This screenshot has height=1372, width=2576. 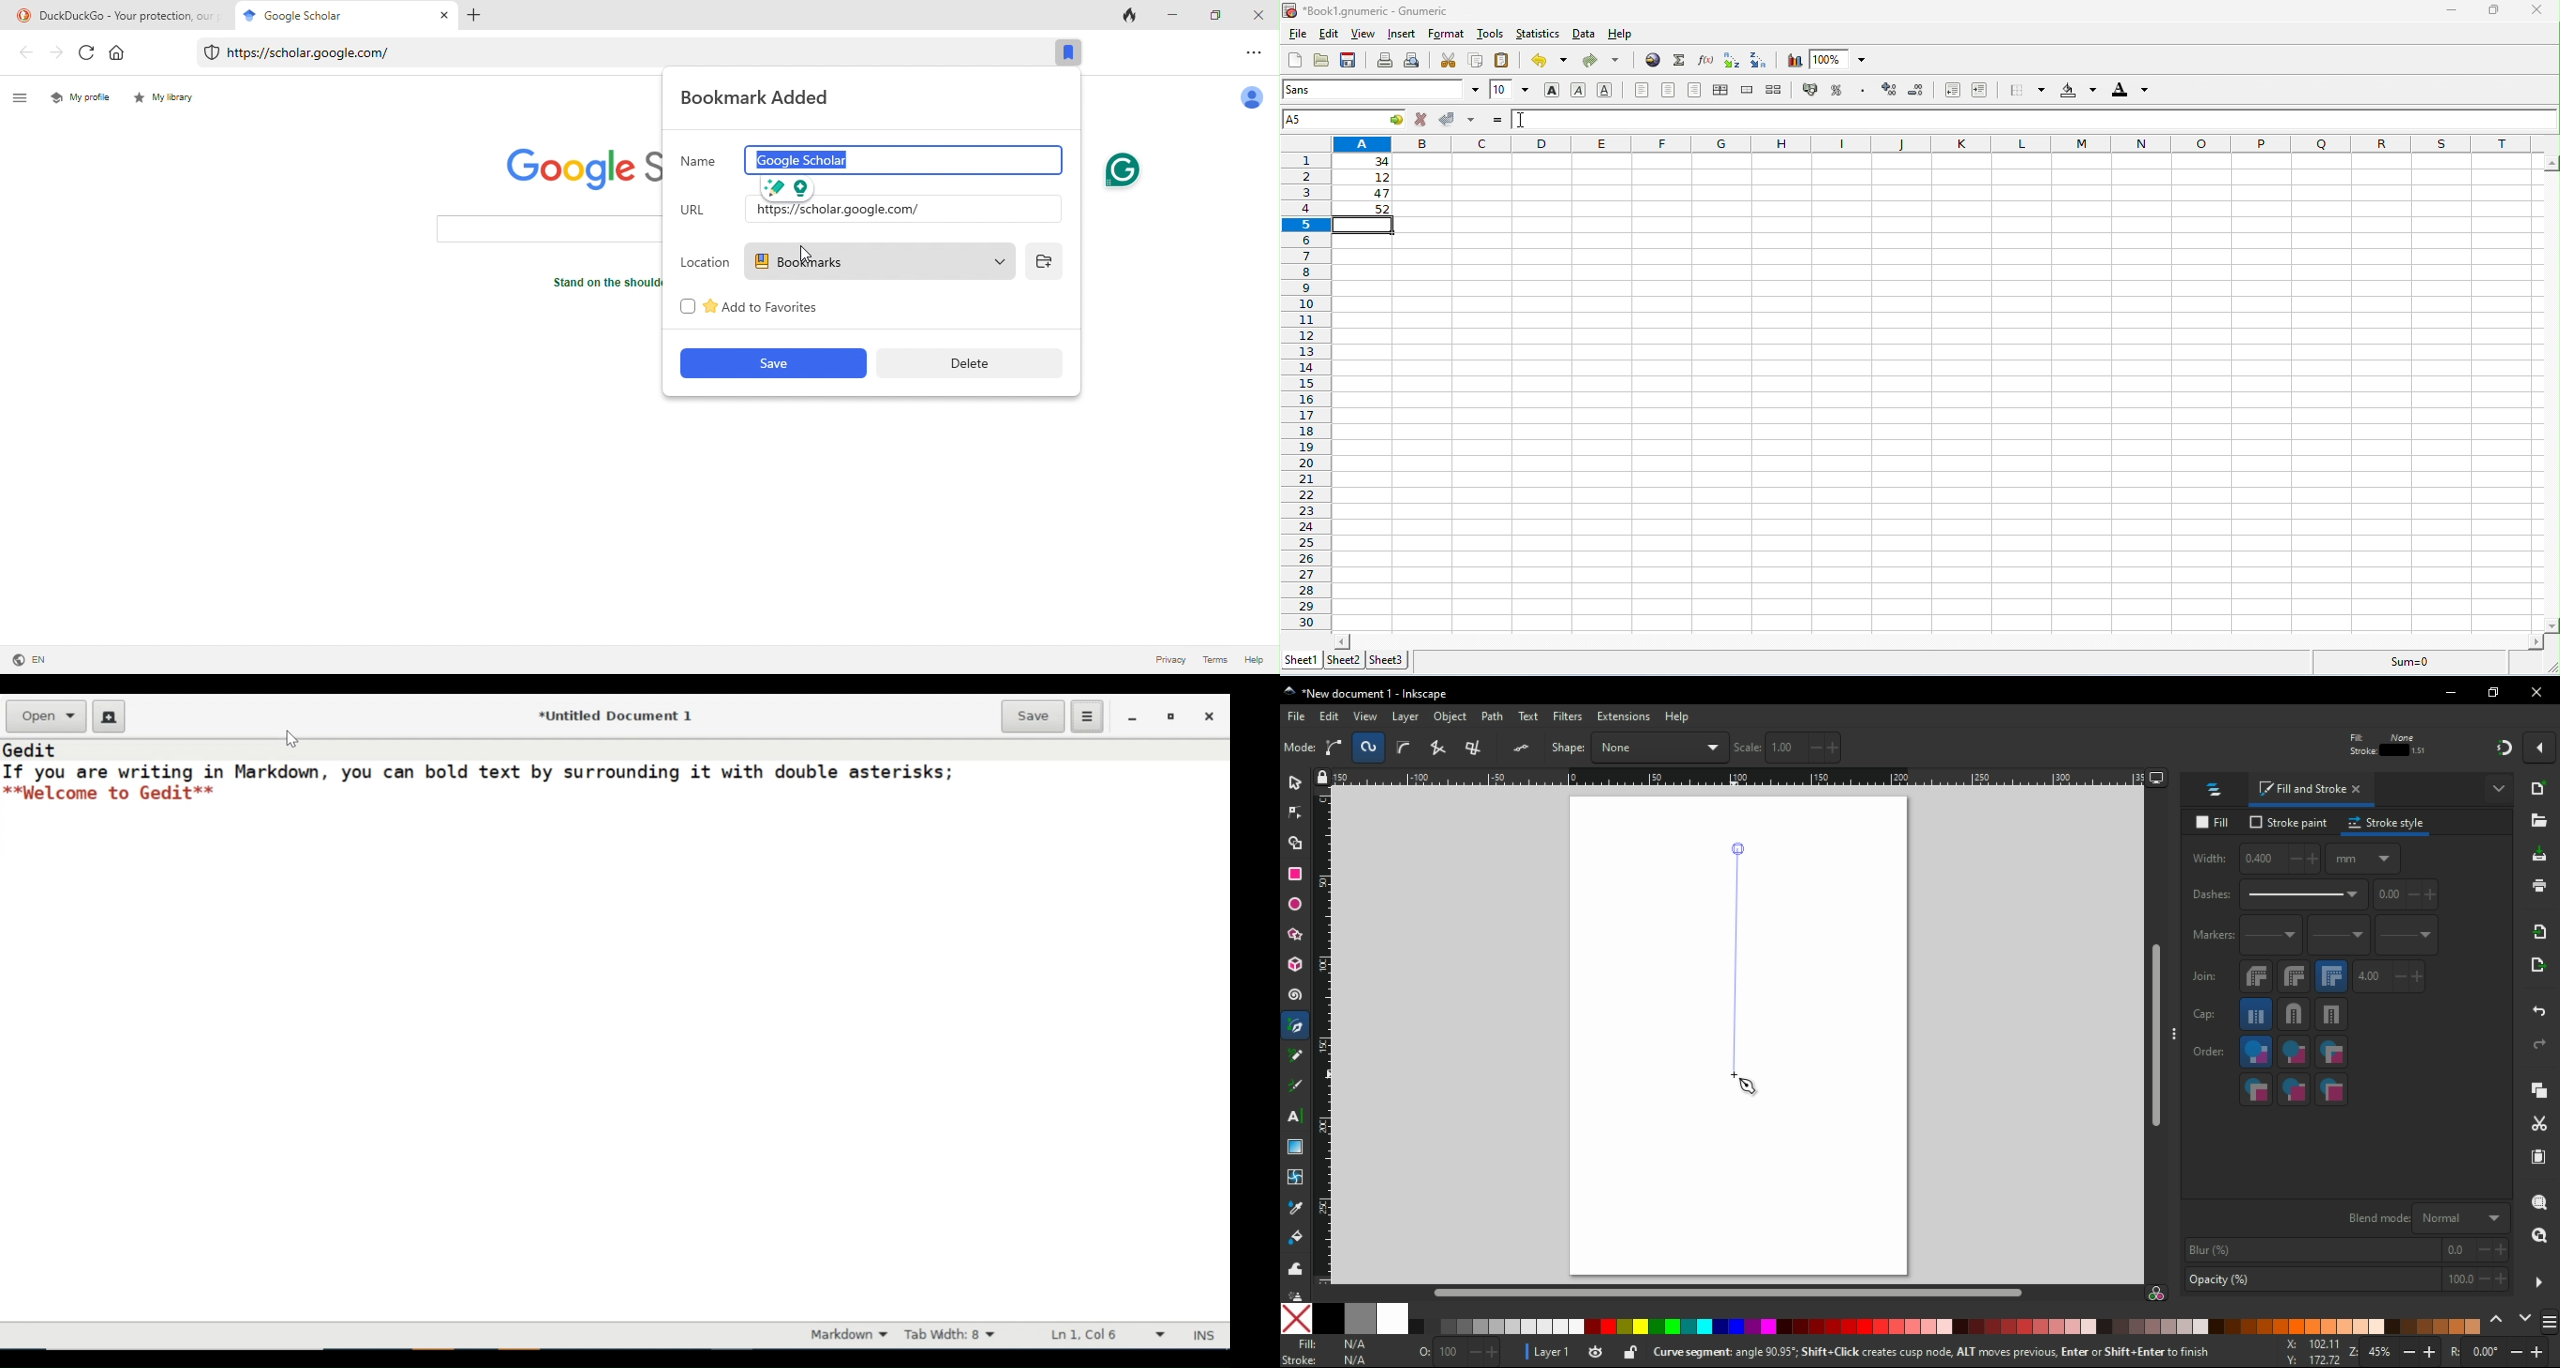 I want to click on white, so click(x=1393, y=1318).